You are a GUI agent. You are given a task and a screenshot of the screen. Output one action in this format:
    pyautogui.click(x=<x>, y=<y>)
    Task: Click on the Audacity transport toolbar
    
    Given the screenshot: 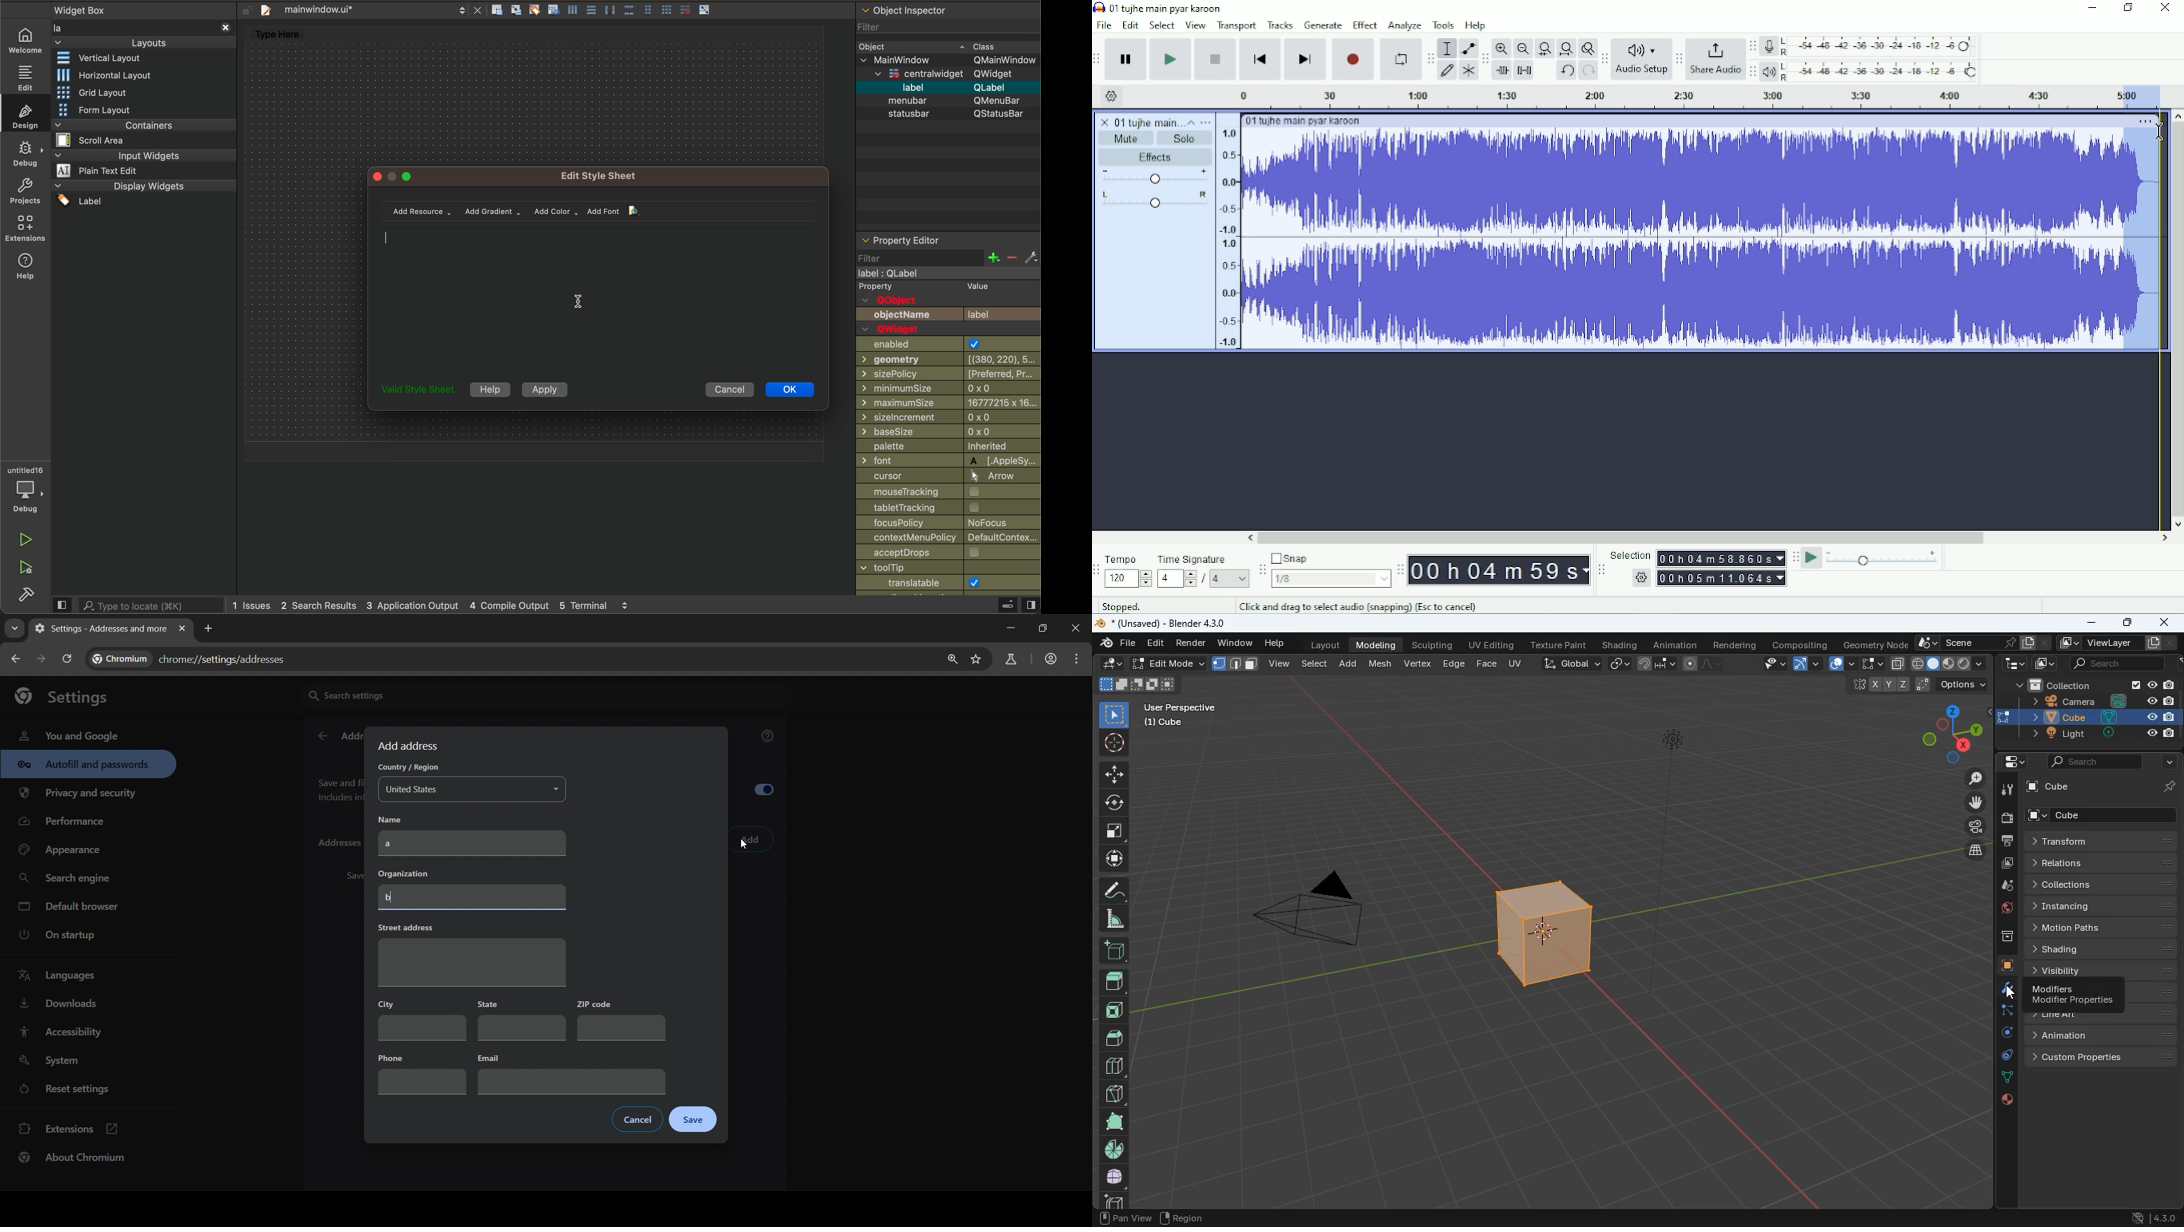 What is the action you would take?
    pyautogui.click(x=1099, y=59)
    